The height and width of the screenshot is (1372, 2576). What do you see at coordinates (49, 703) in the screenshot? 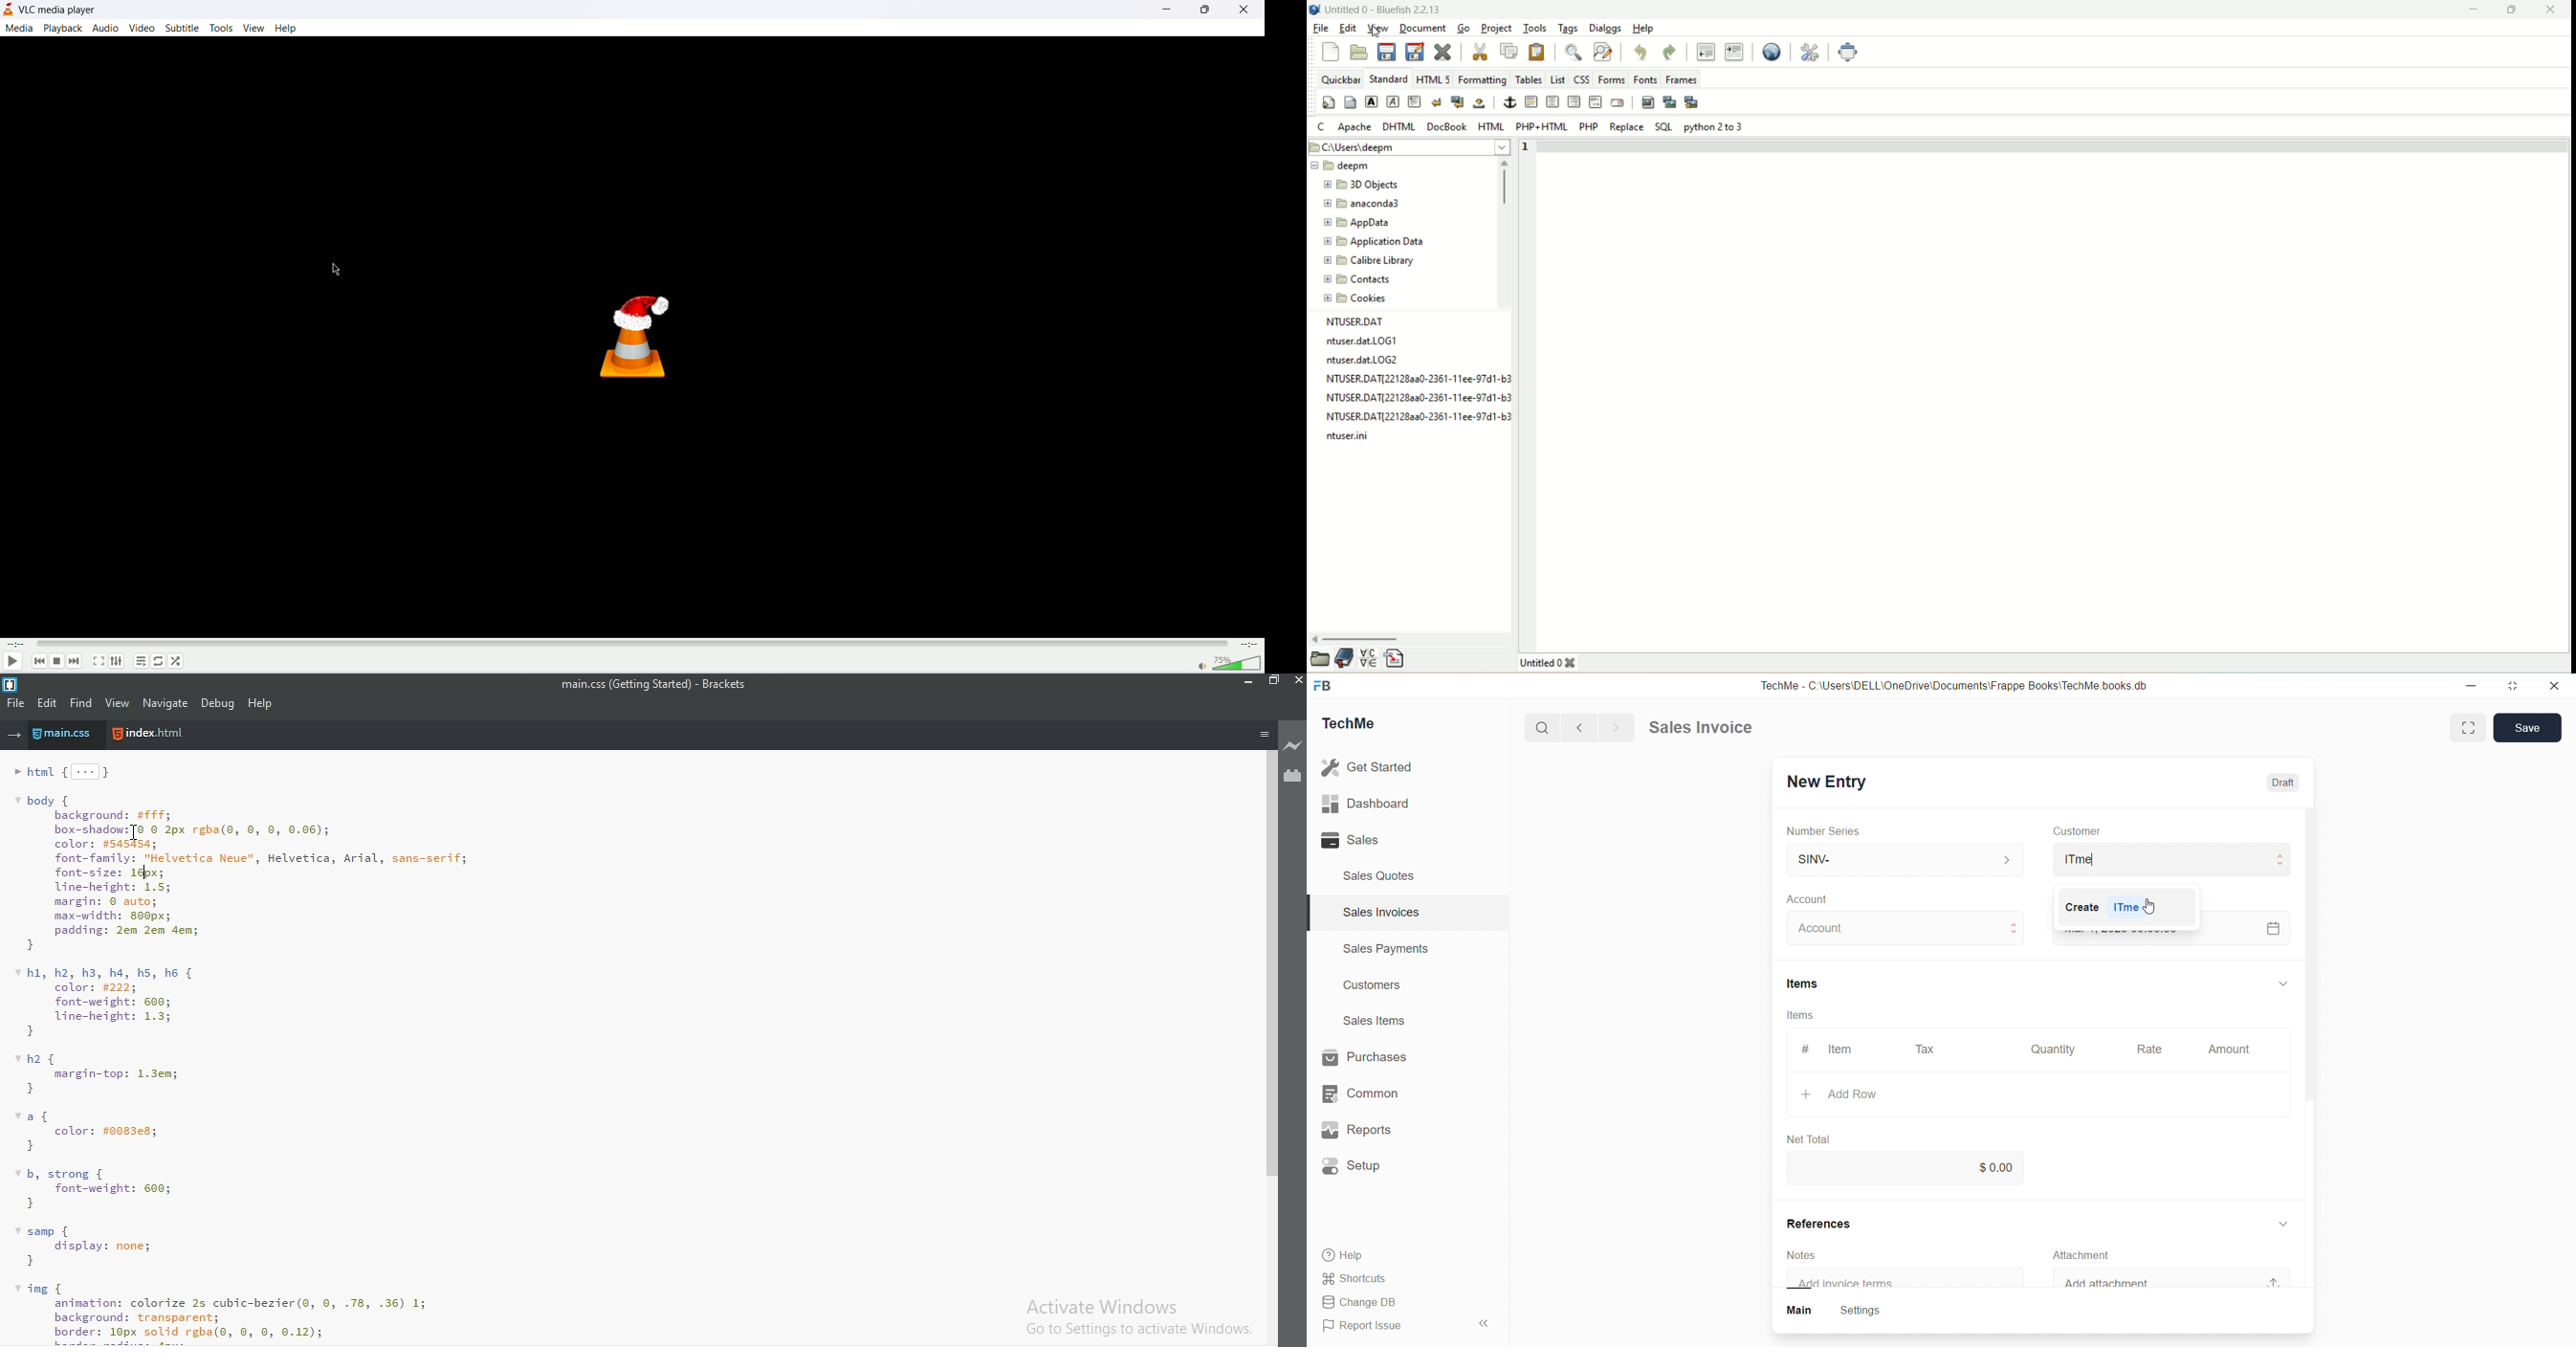
I see `edit` at bounding box center [49, 703].